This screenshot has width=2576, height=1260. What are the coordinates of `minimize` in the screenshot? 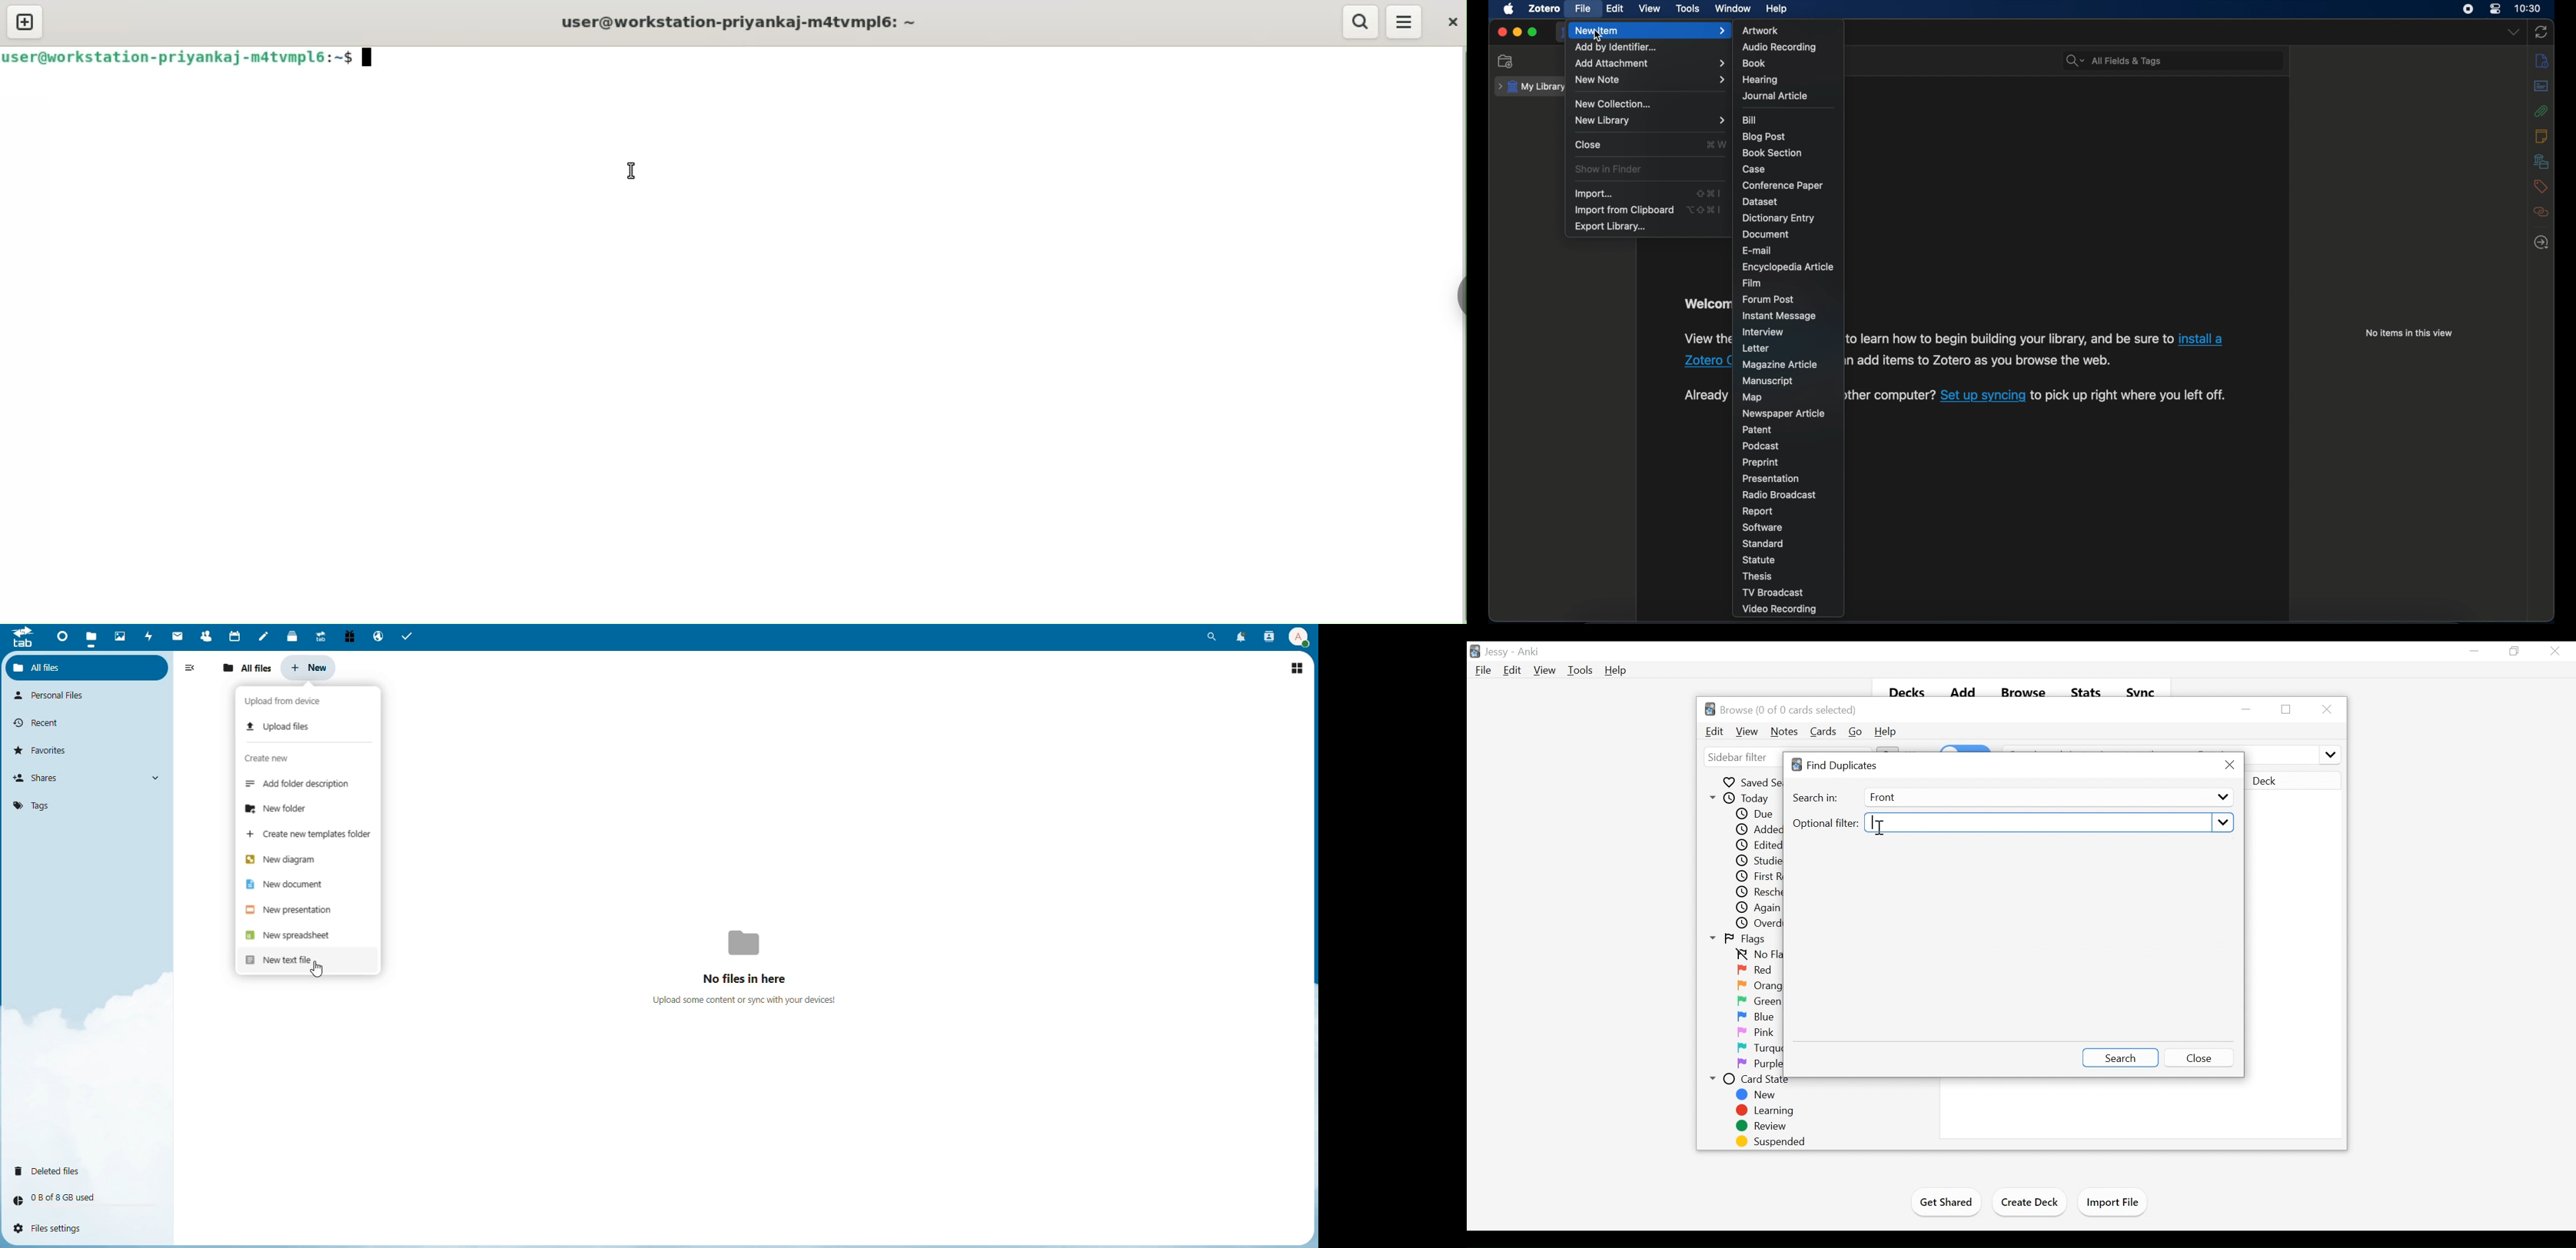 It's located at (2248, 708).